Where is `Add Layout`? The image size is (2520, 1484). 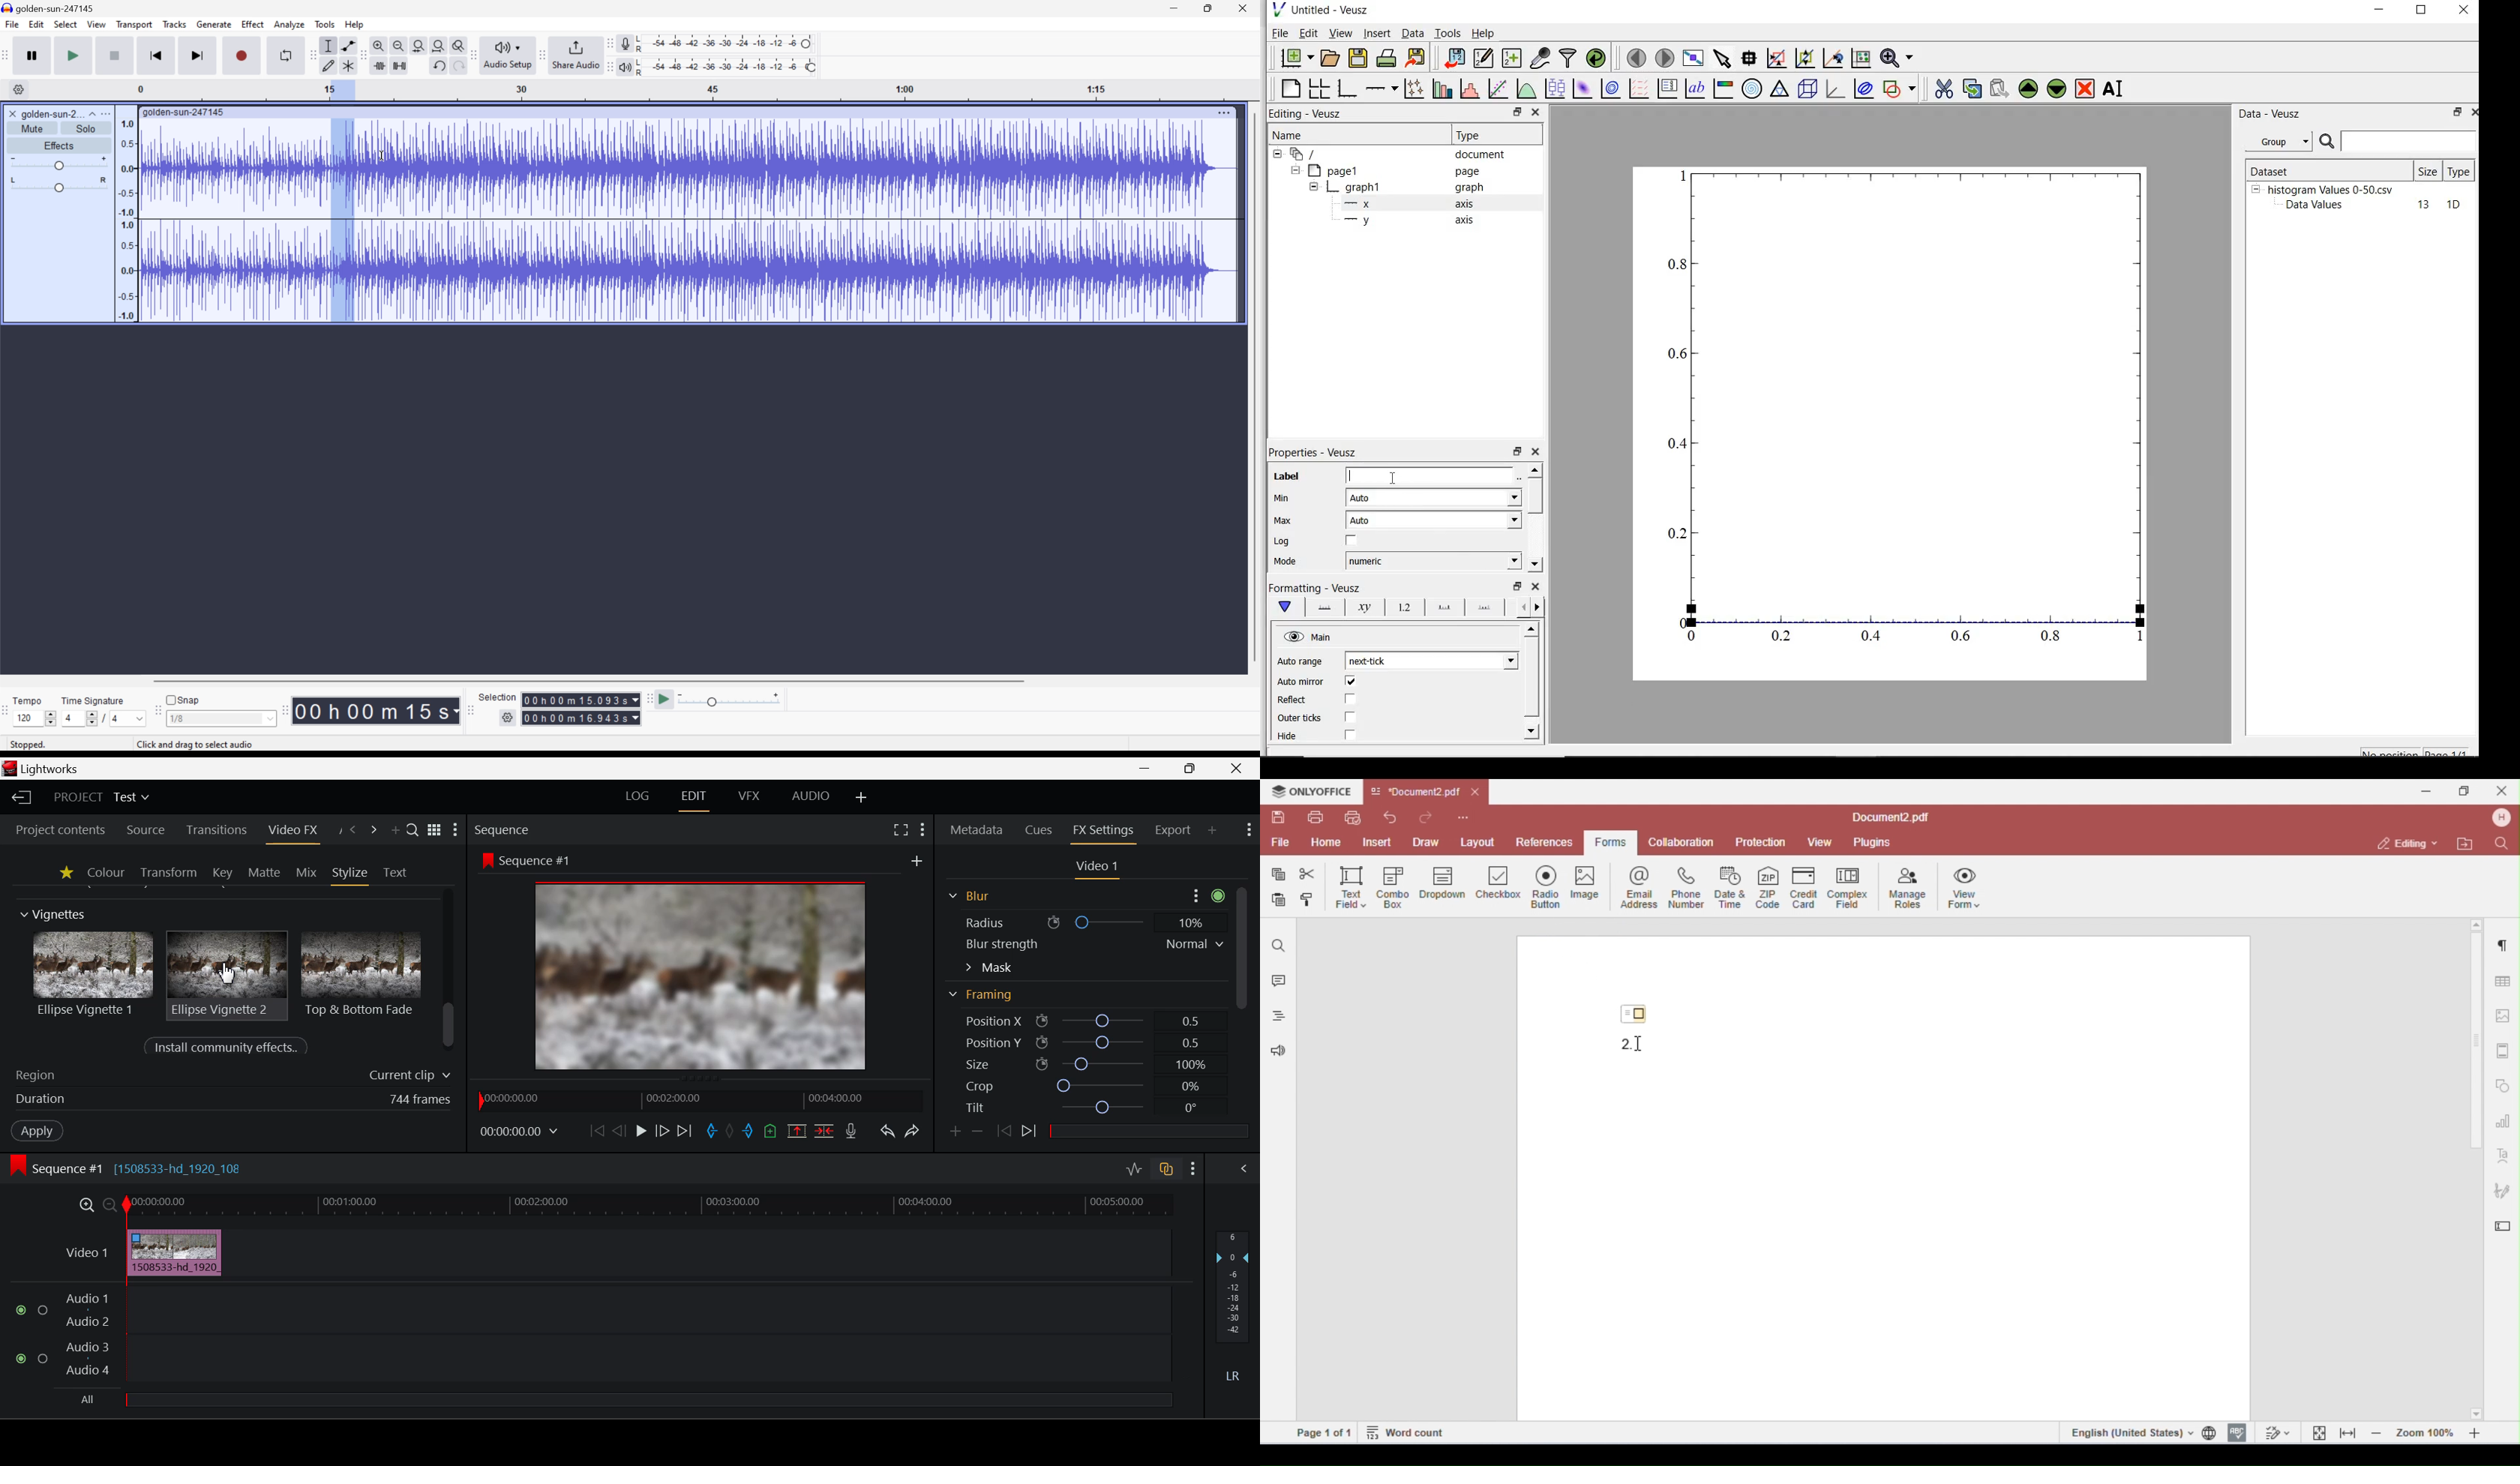
Add Layout is located at coordinates (862, 797).